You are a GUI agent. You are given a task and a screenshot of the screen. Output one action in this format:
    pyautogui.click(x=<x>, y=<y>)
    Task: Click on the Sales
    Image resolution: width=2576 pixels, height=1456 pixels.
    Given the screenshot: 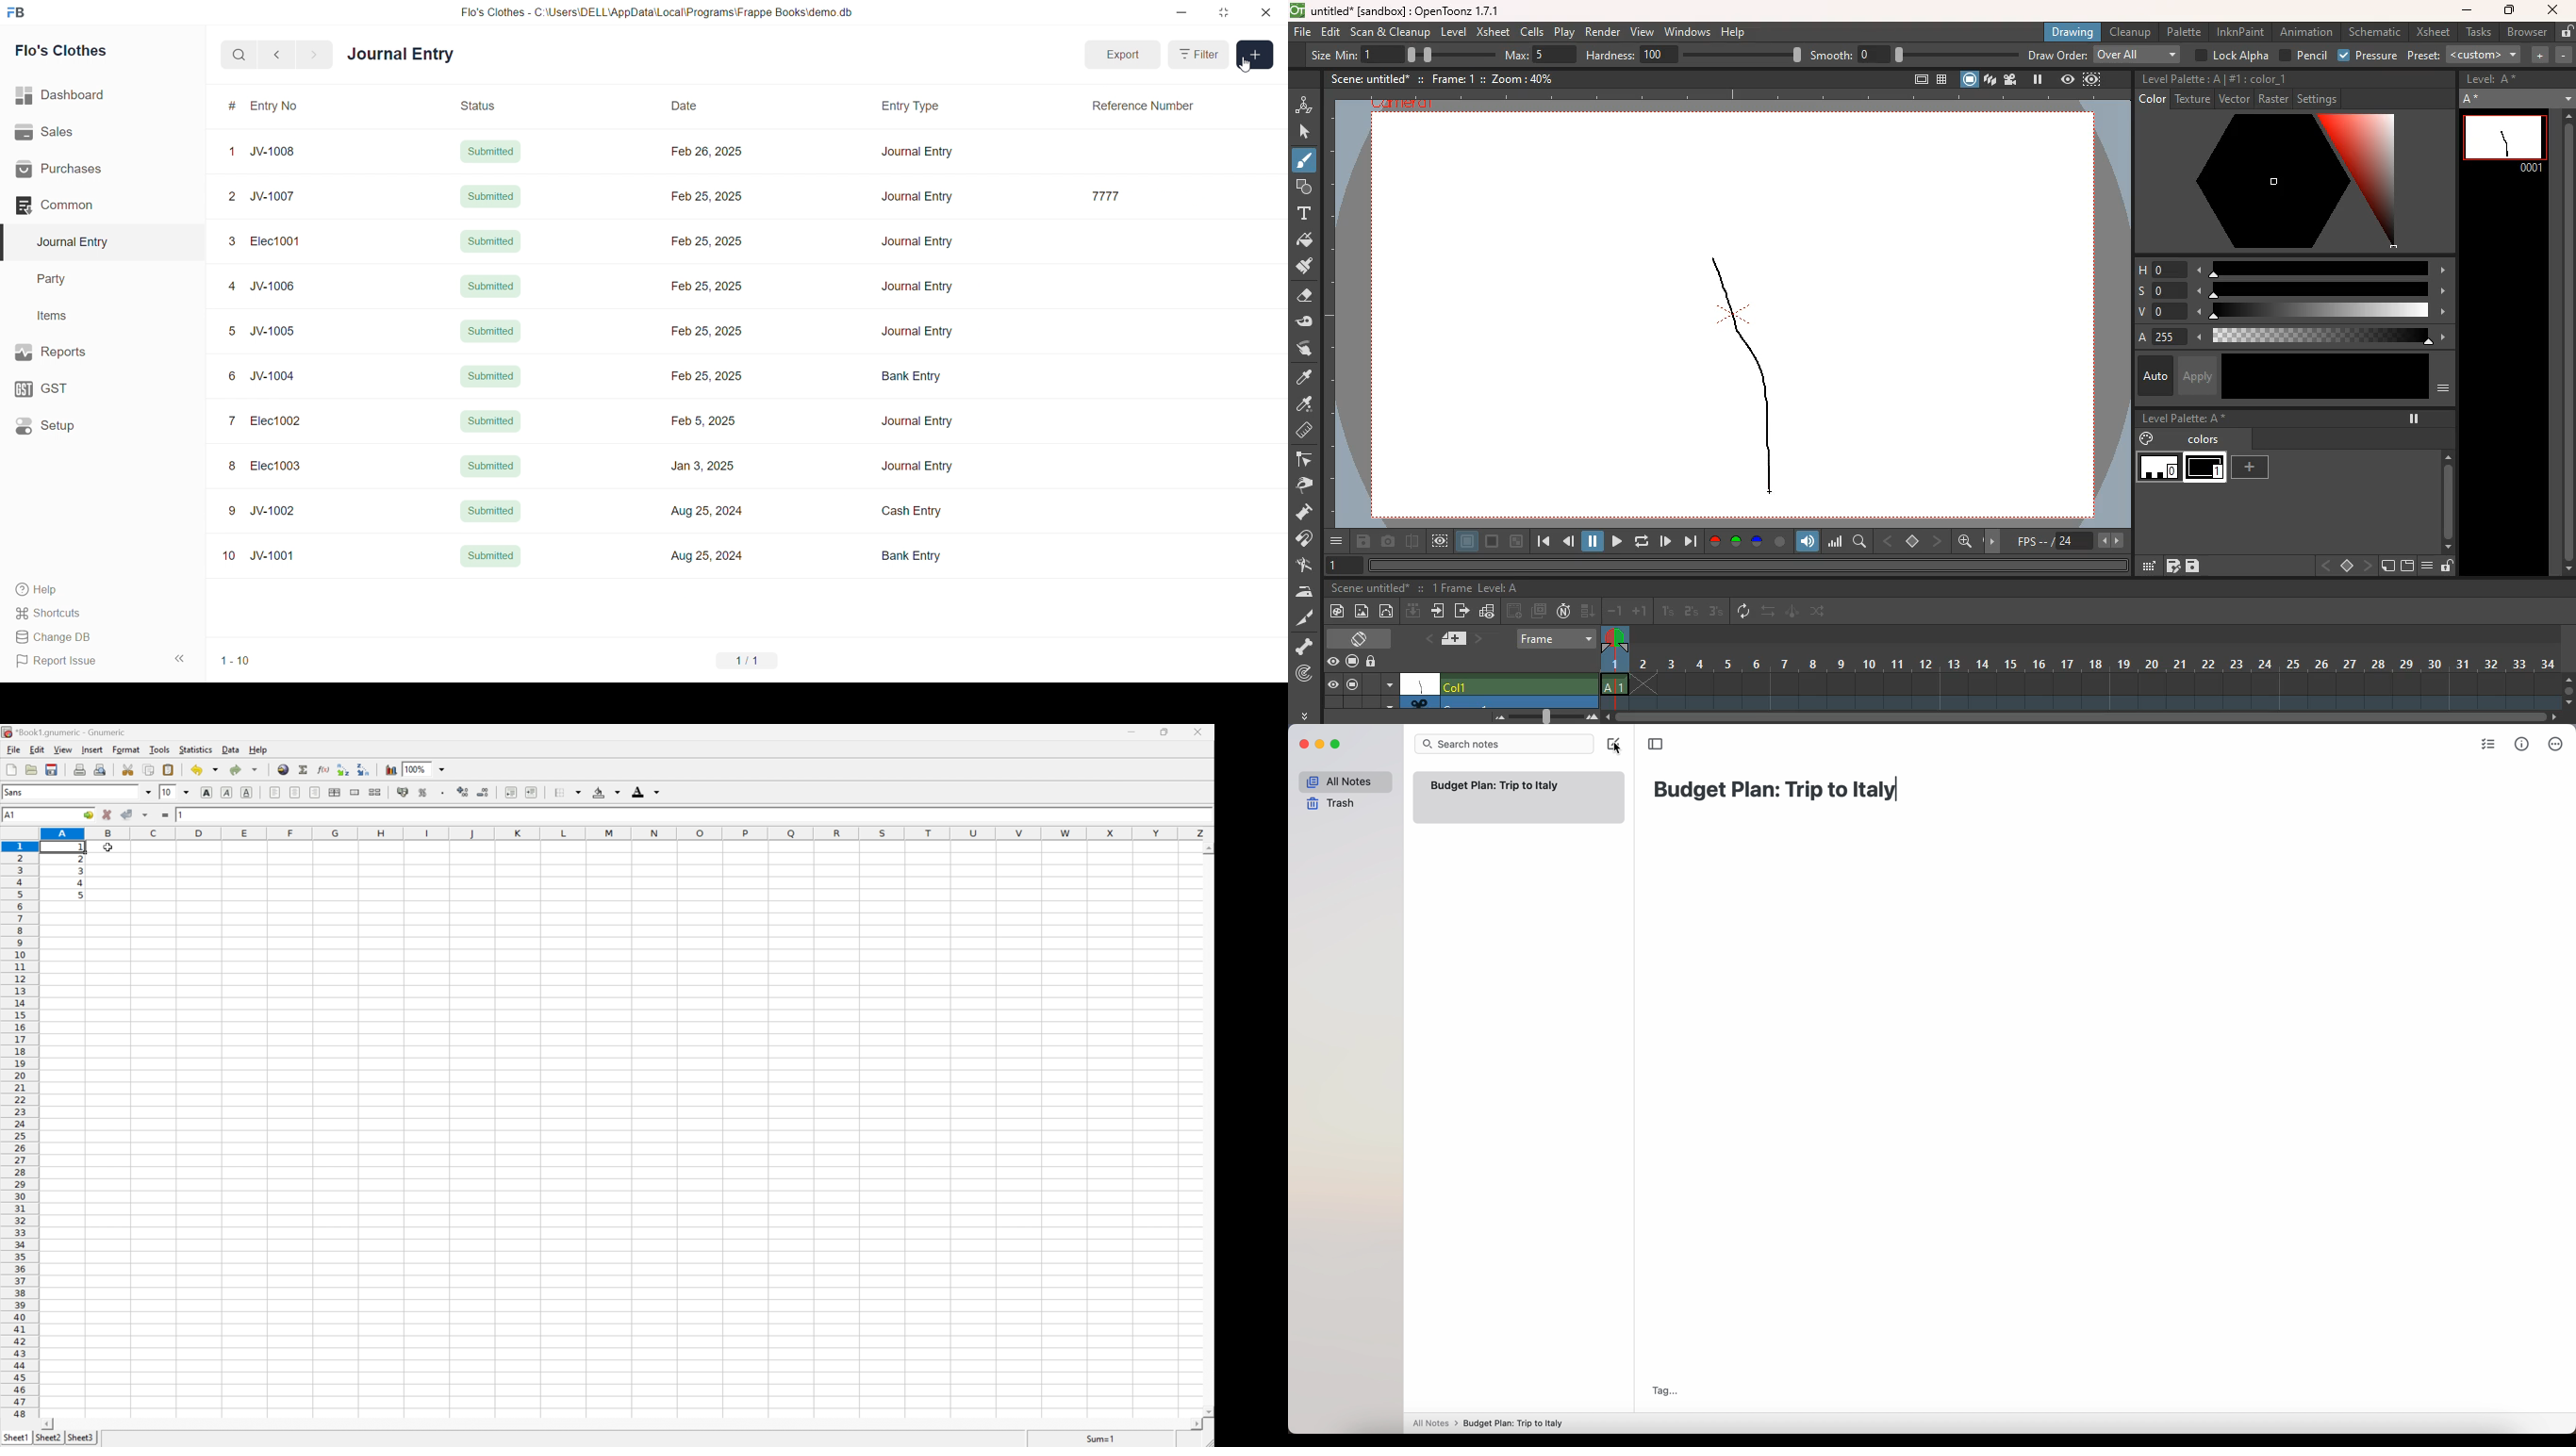 What is the action you would take?
    pyautogui.click(x=80, y=131)
    